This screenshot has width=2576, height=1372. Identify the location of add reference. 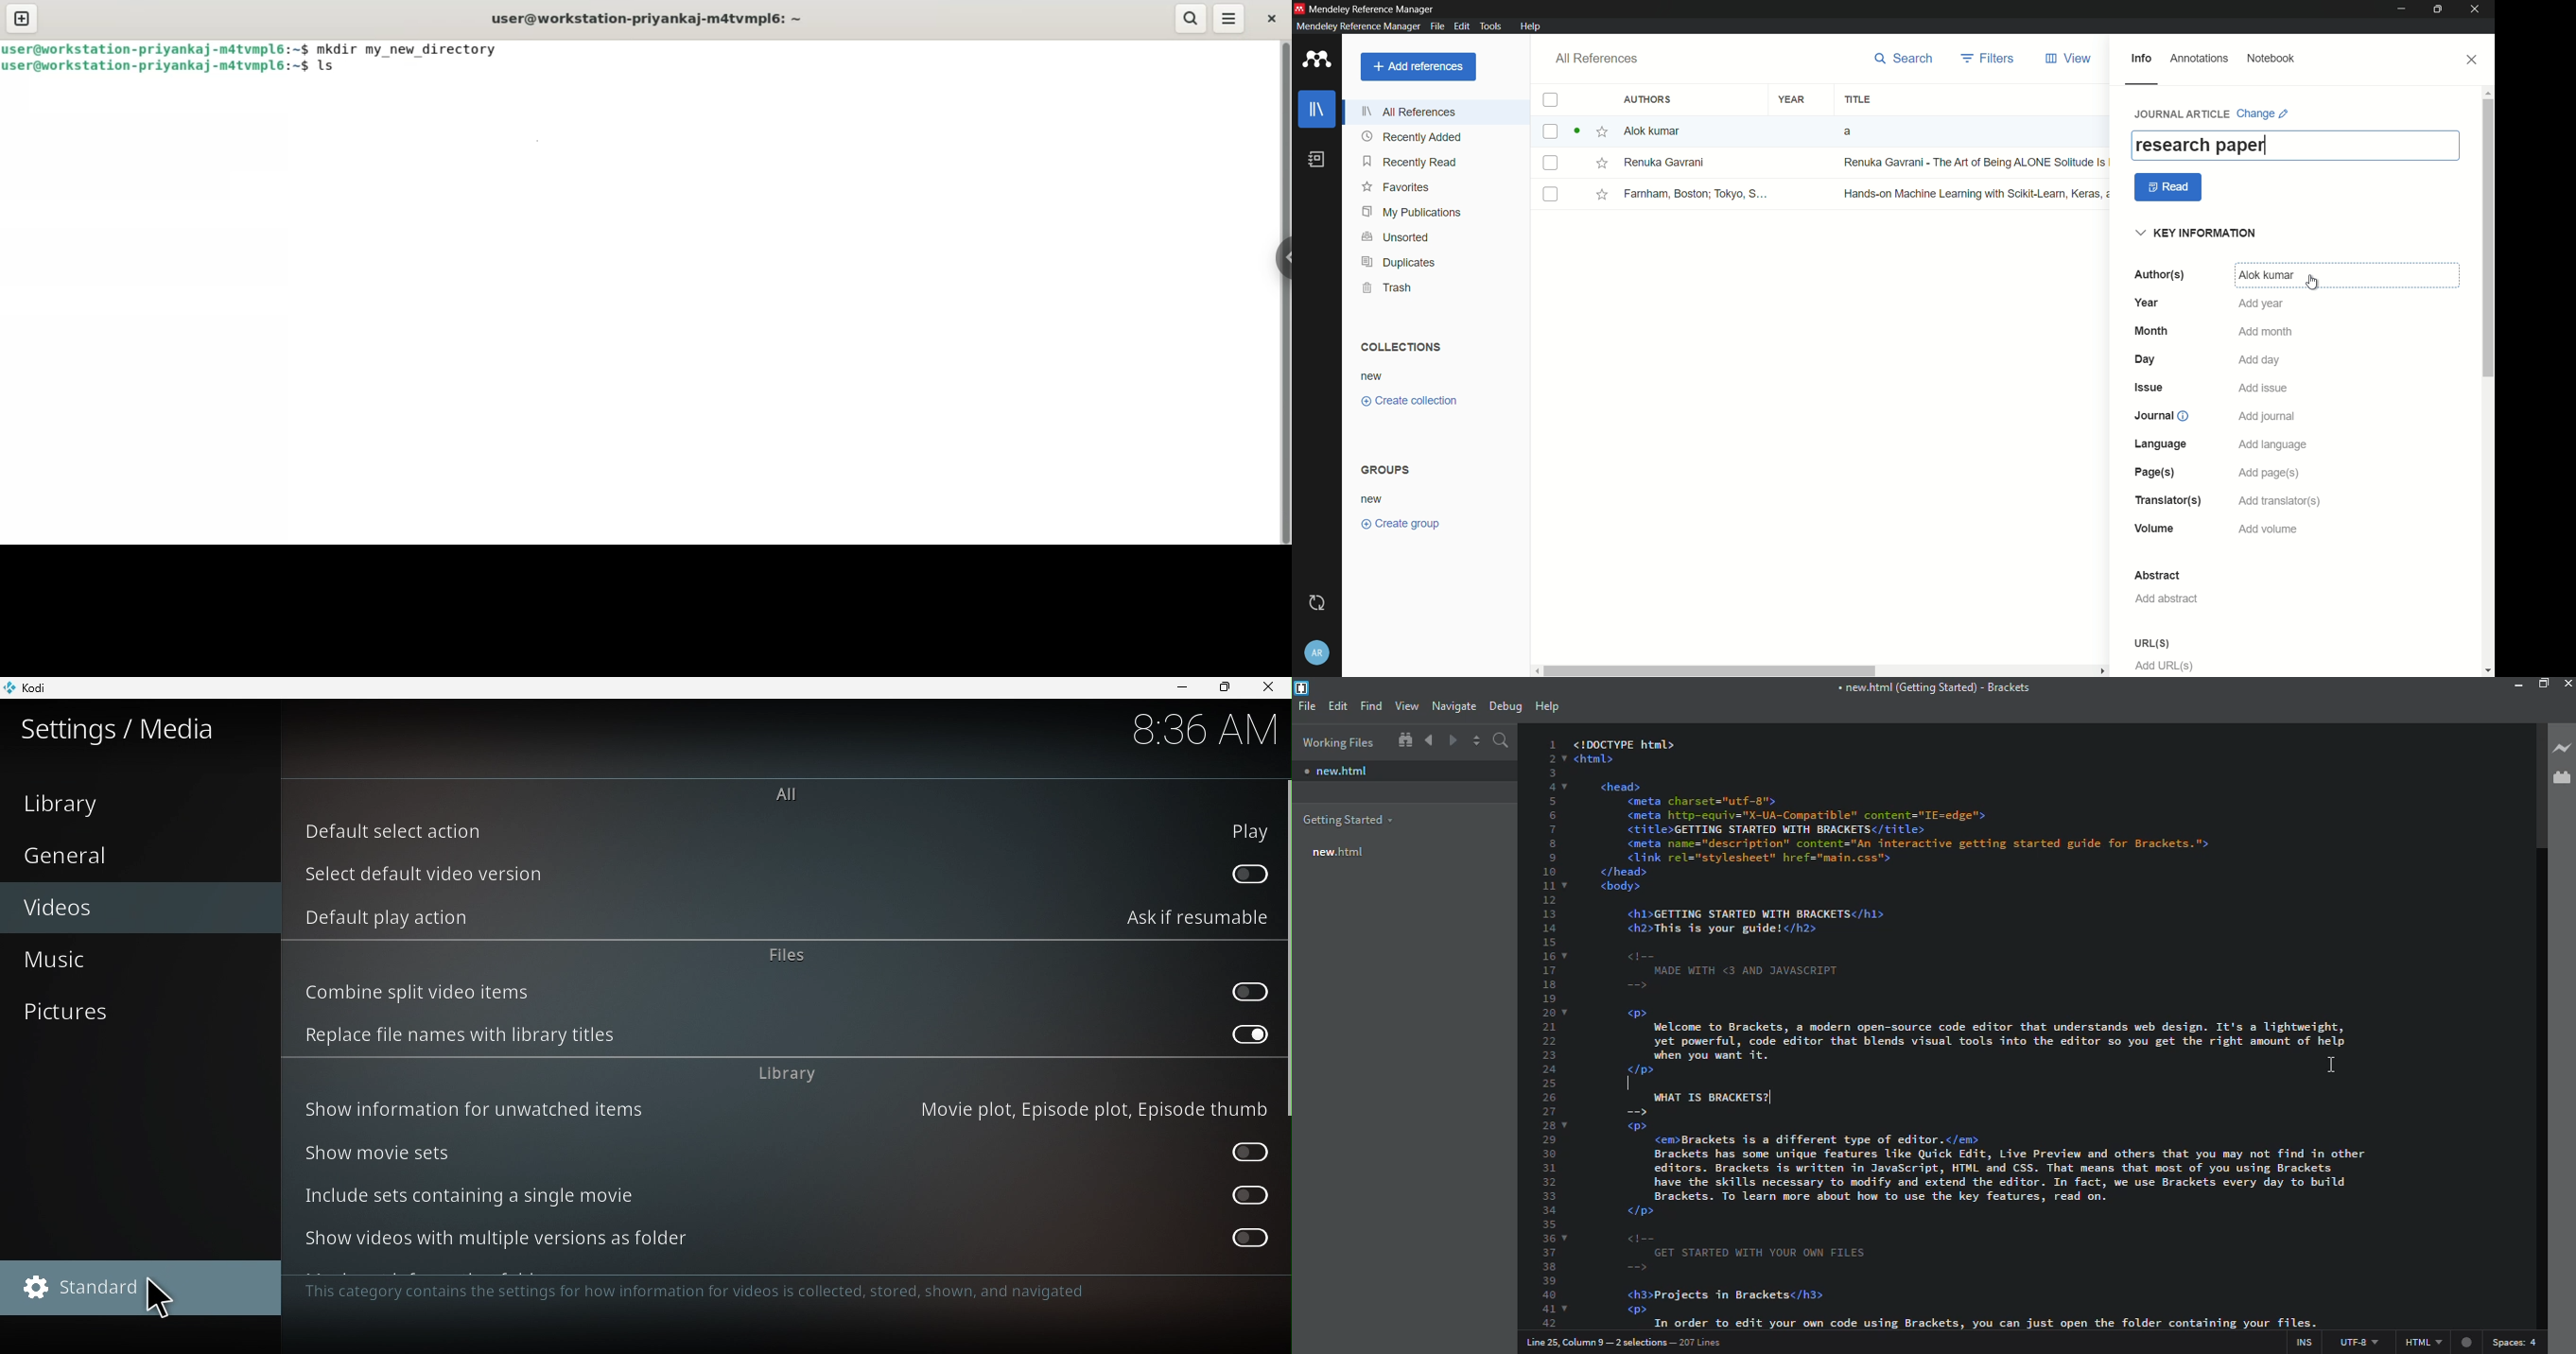
(1418, 66).